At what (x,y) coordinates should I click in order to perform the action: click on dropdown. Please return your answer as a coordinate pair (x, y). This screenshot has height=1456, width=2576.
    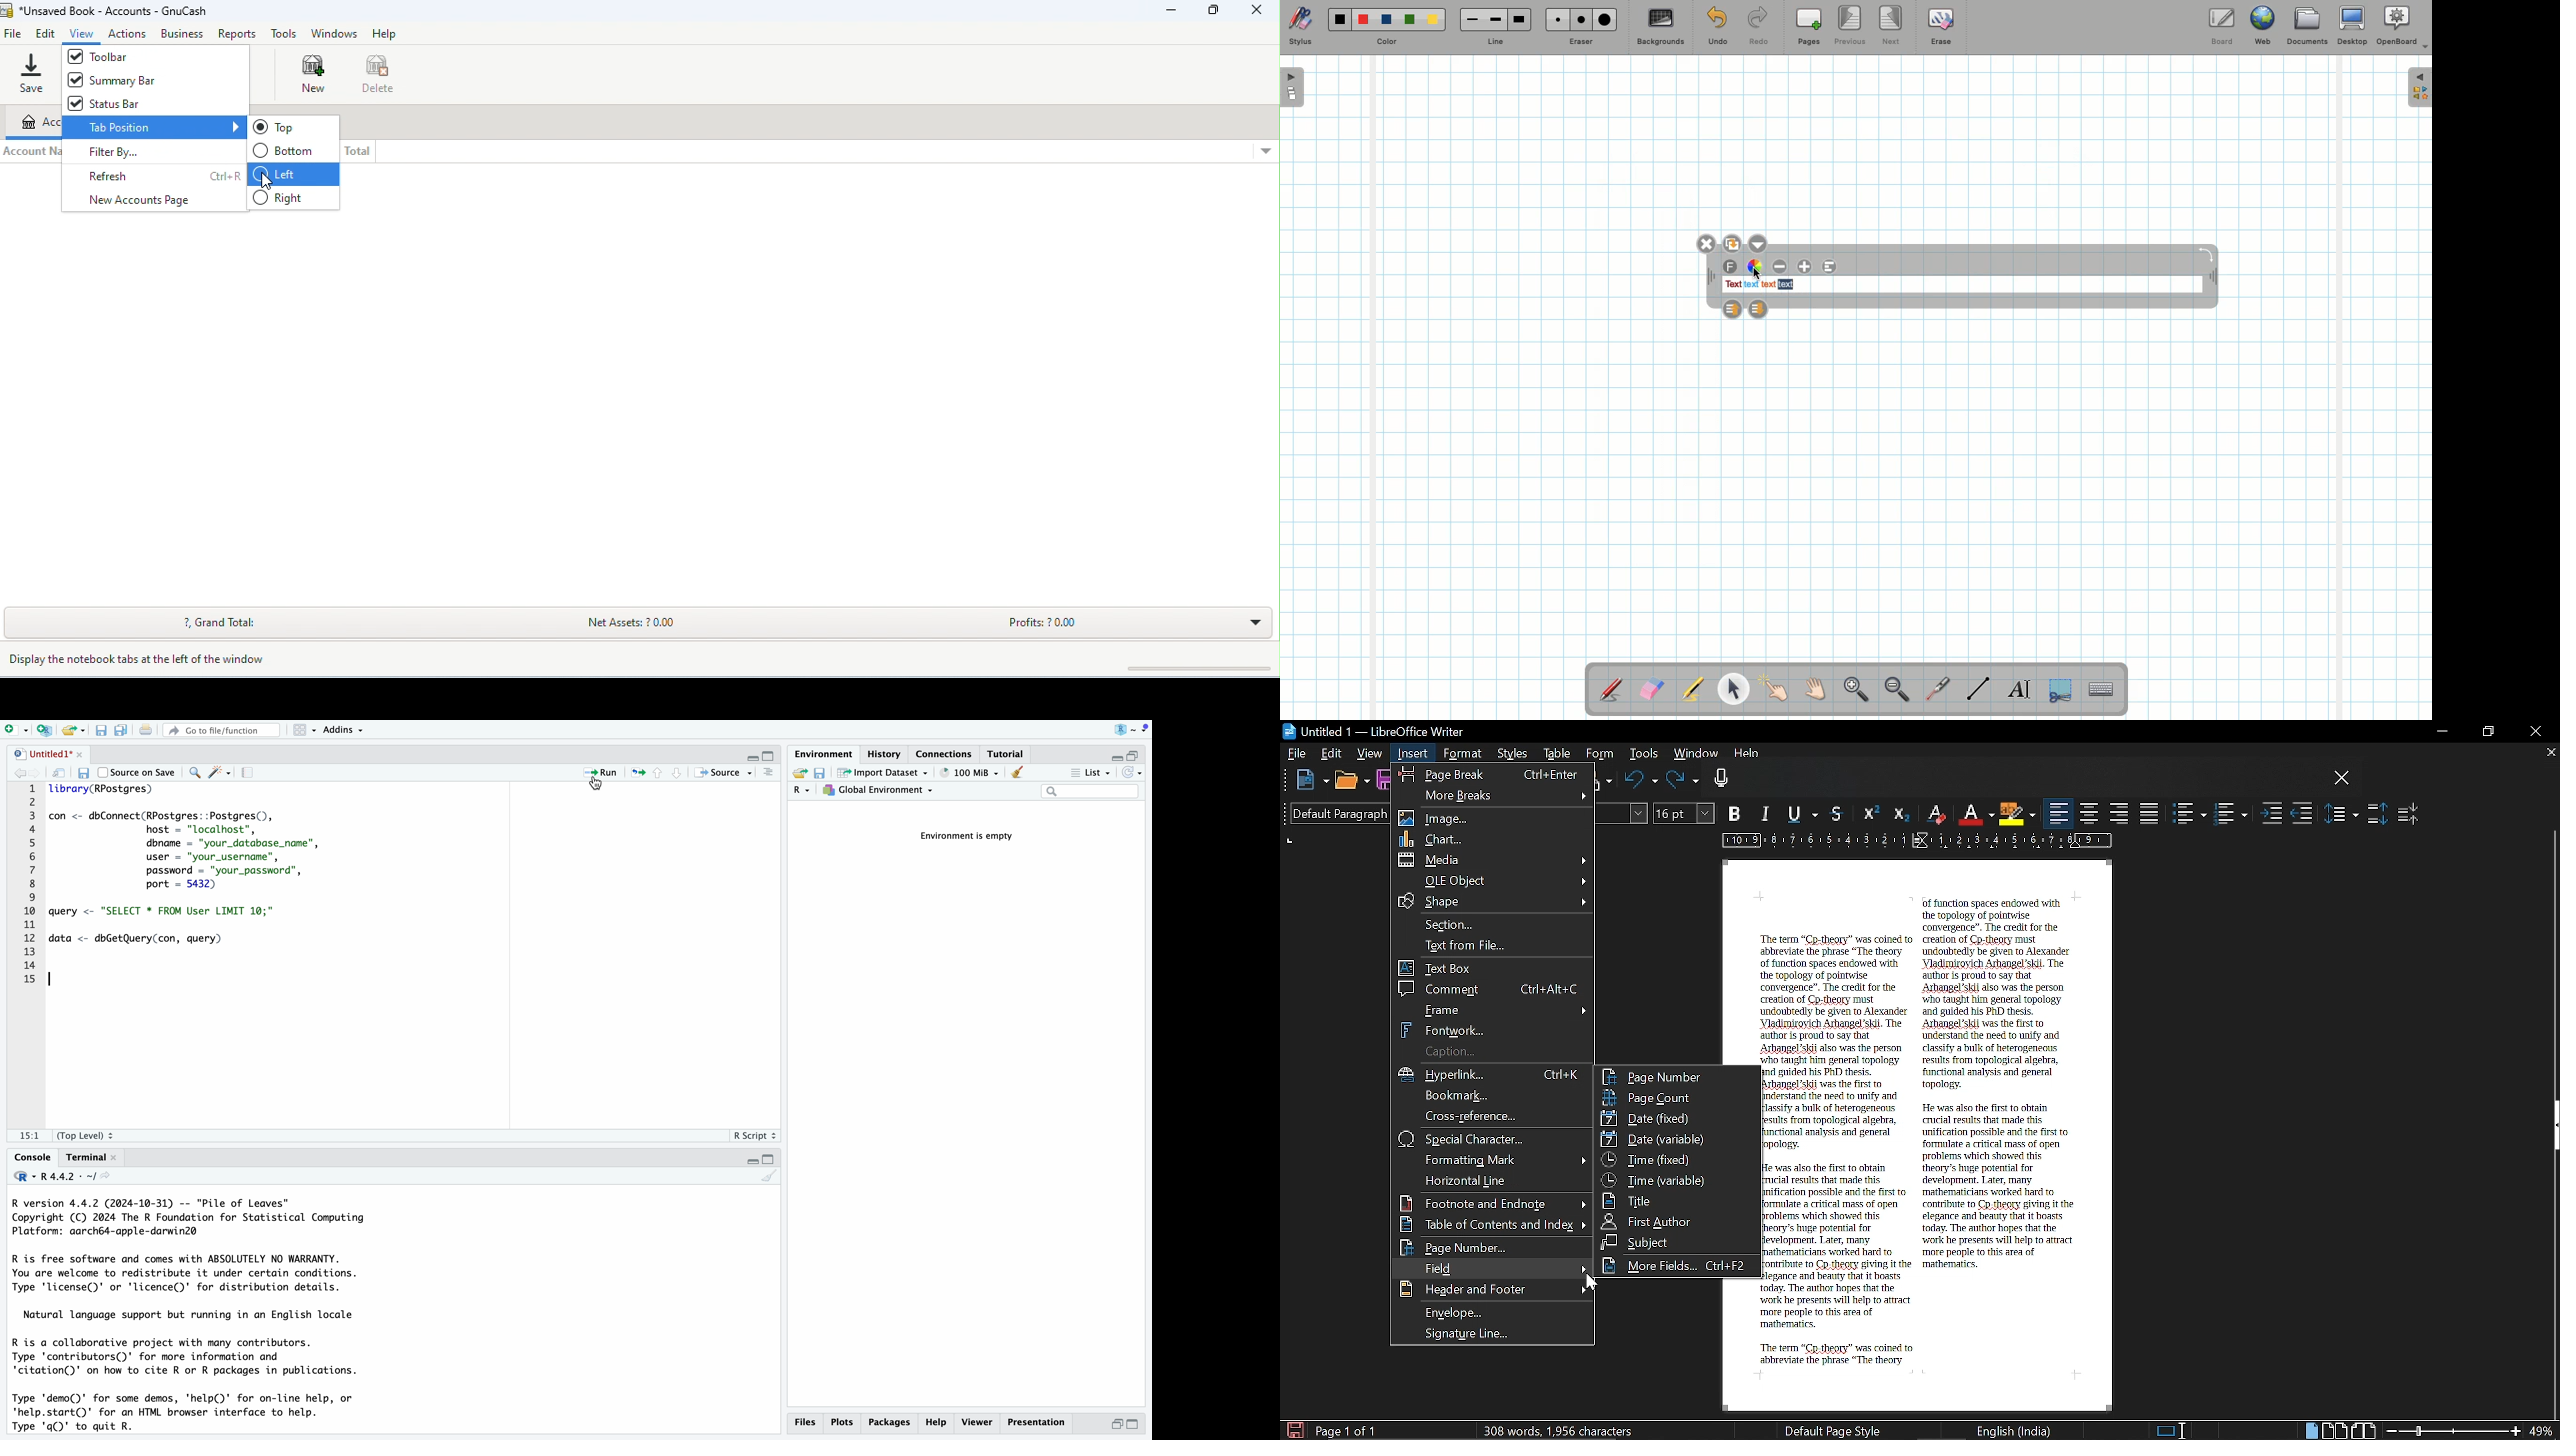
    Looking at the image, I should click on (1143, 729).